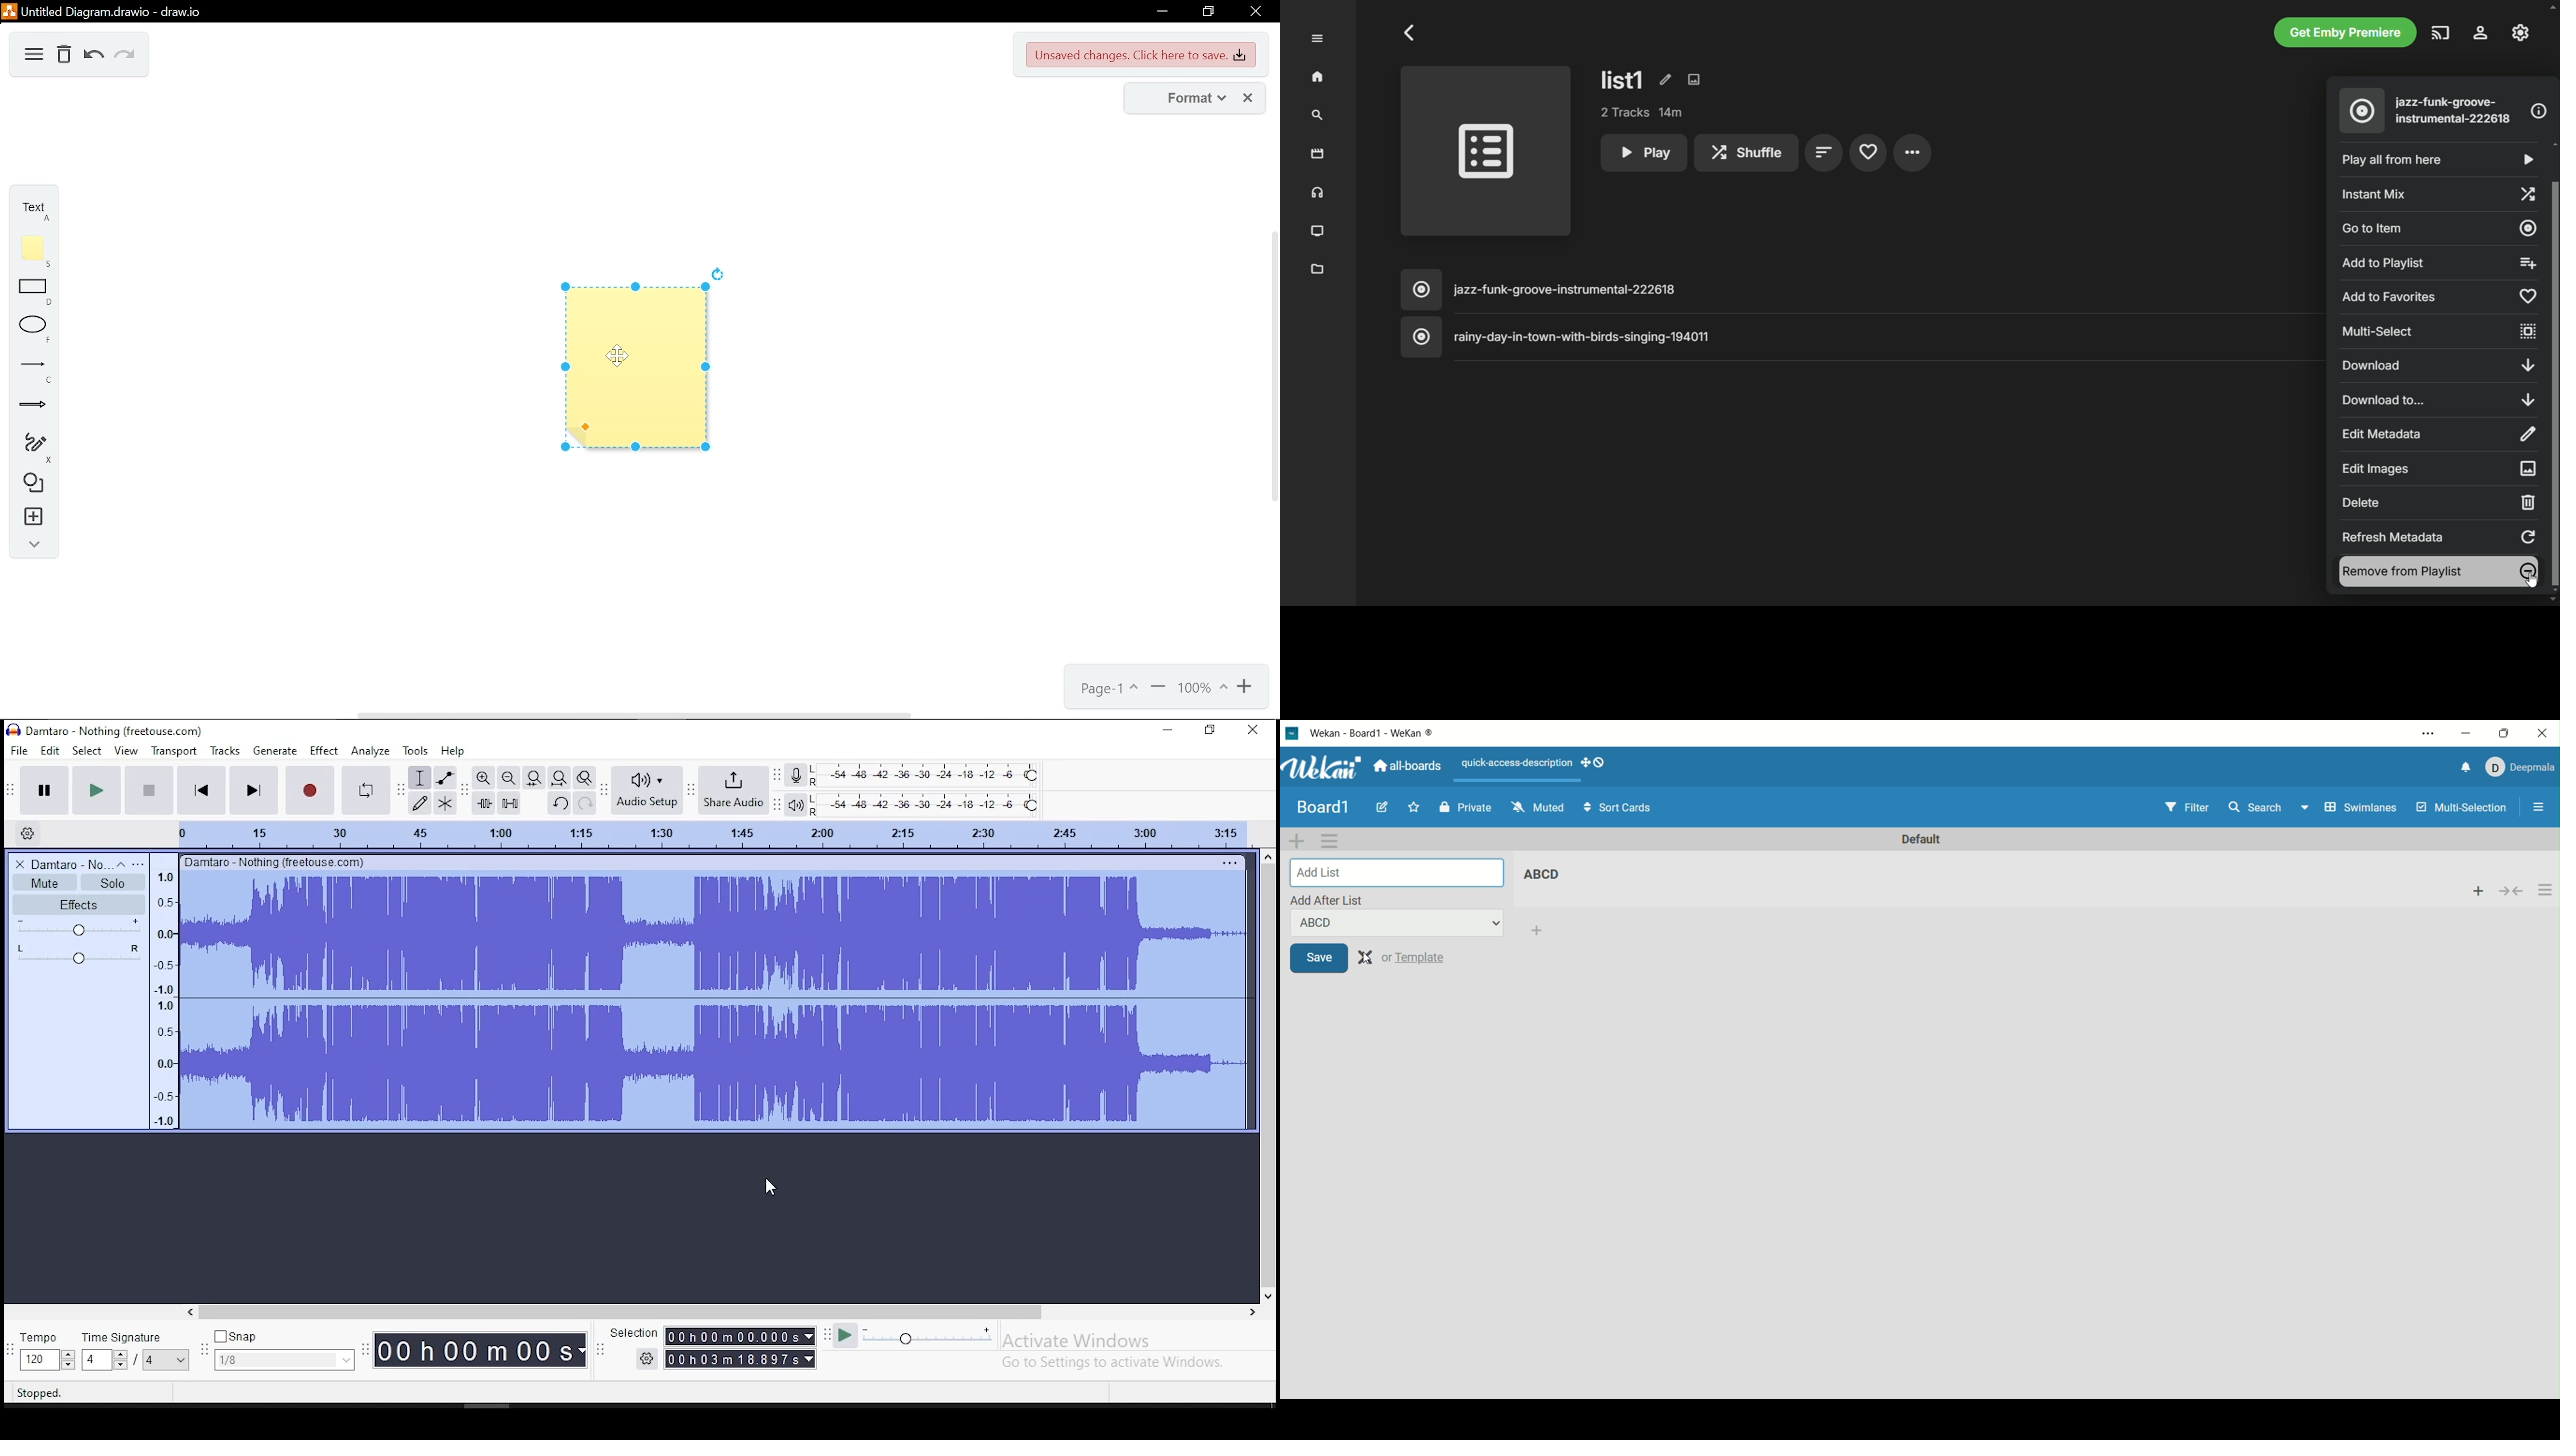 The height and width of the screenshot is (1456, 2576). I want to click on fit file to width, so click(534, 777).